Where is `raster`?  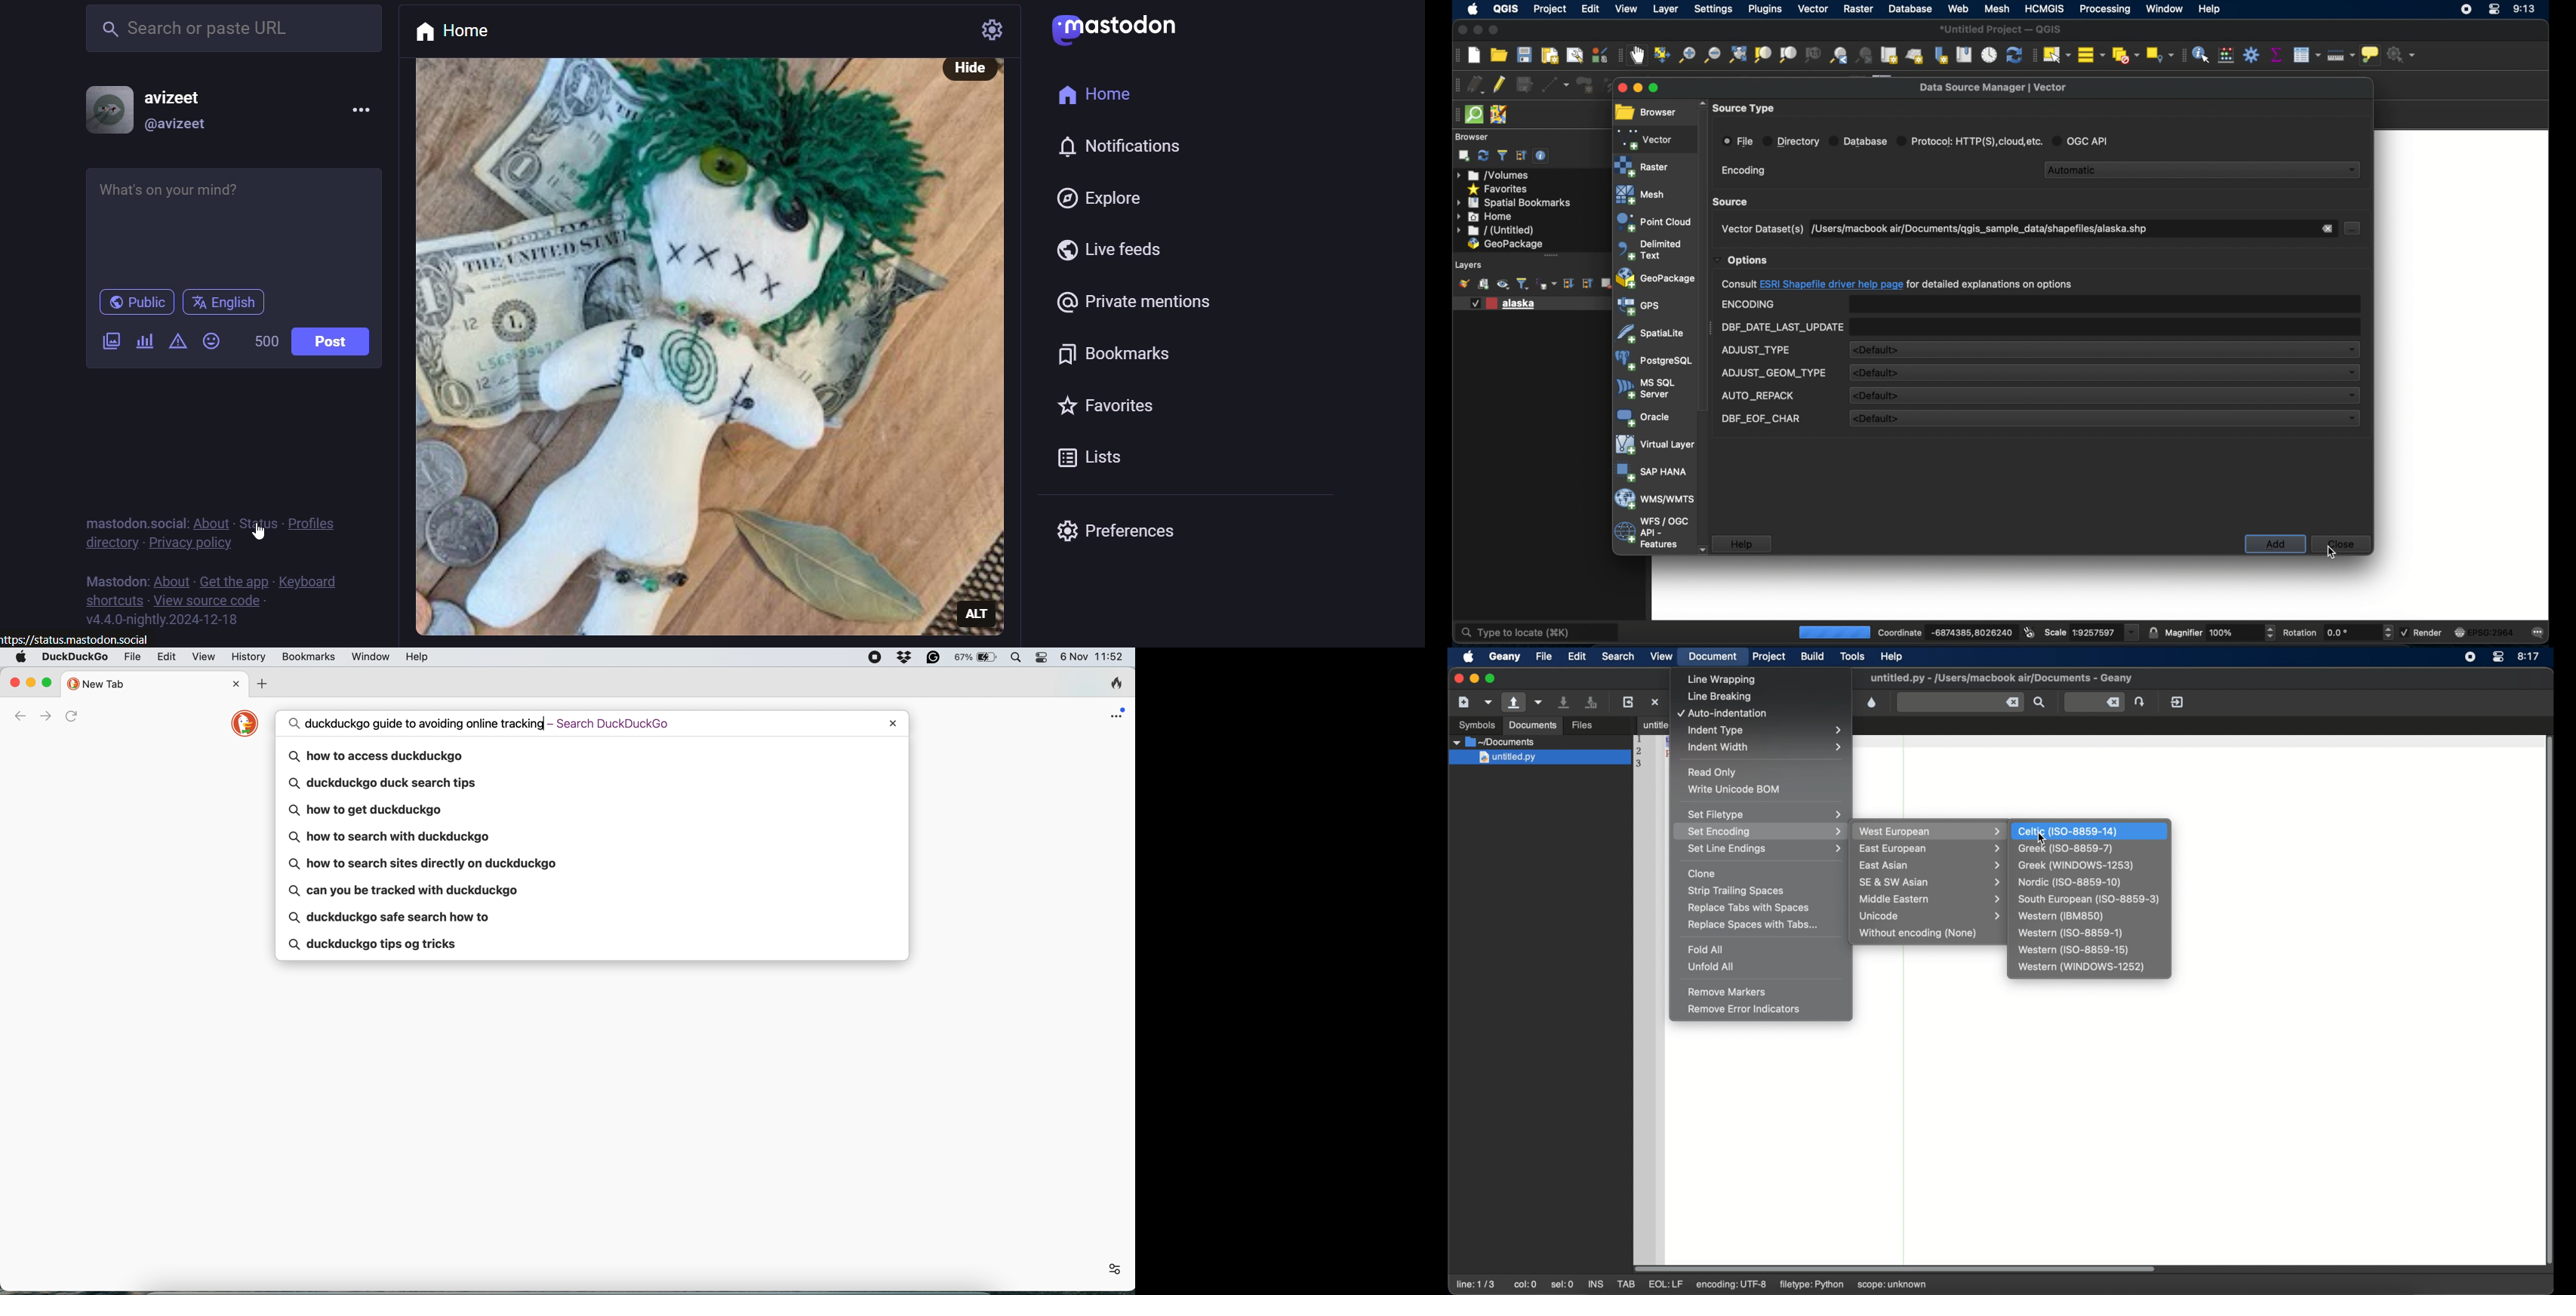 raster is located at coordinates (1643, 166).